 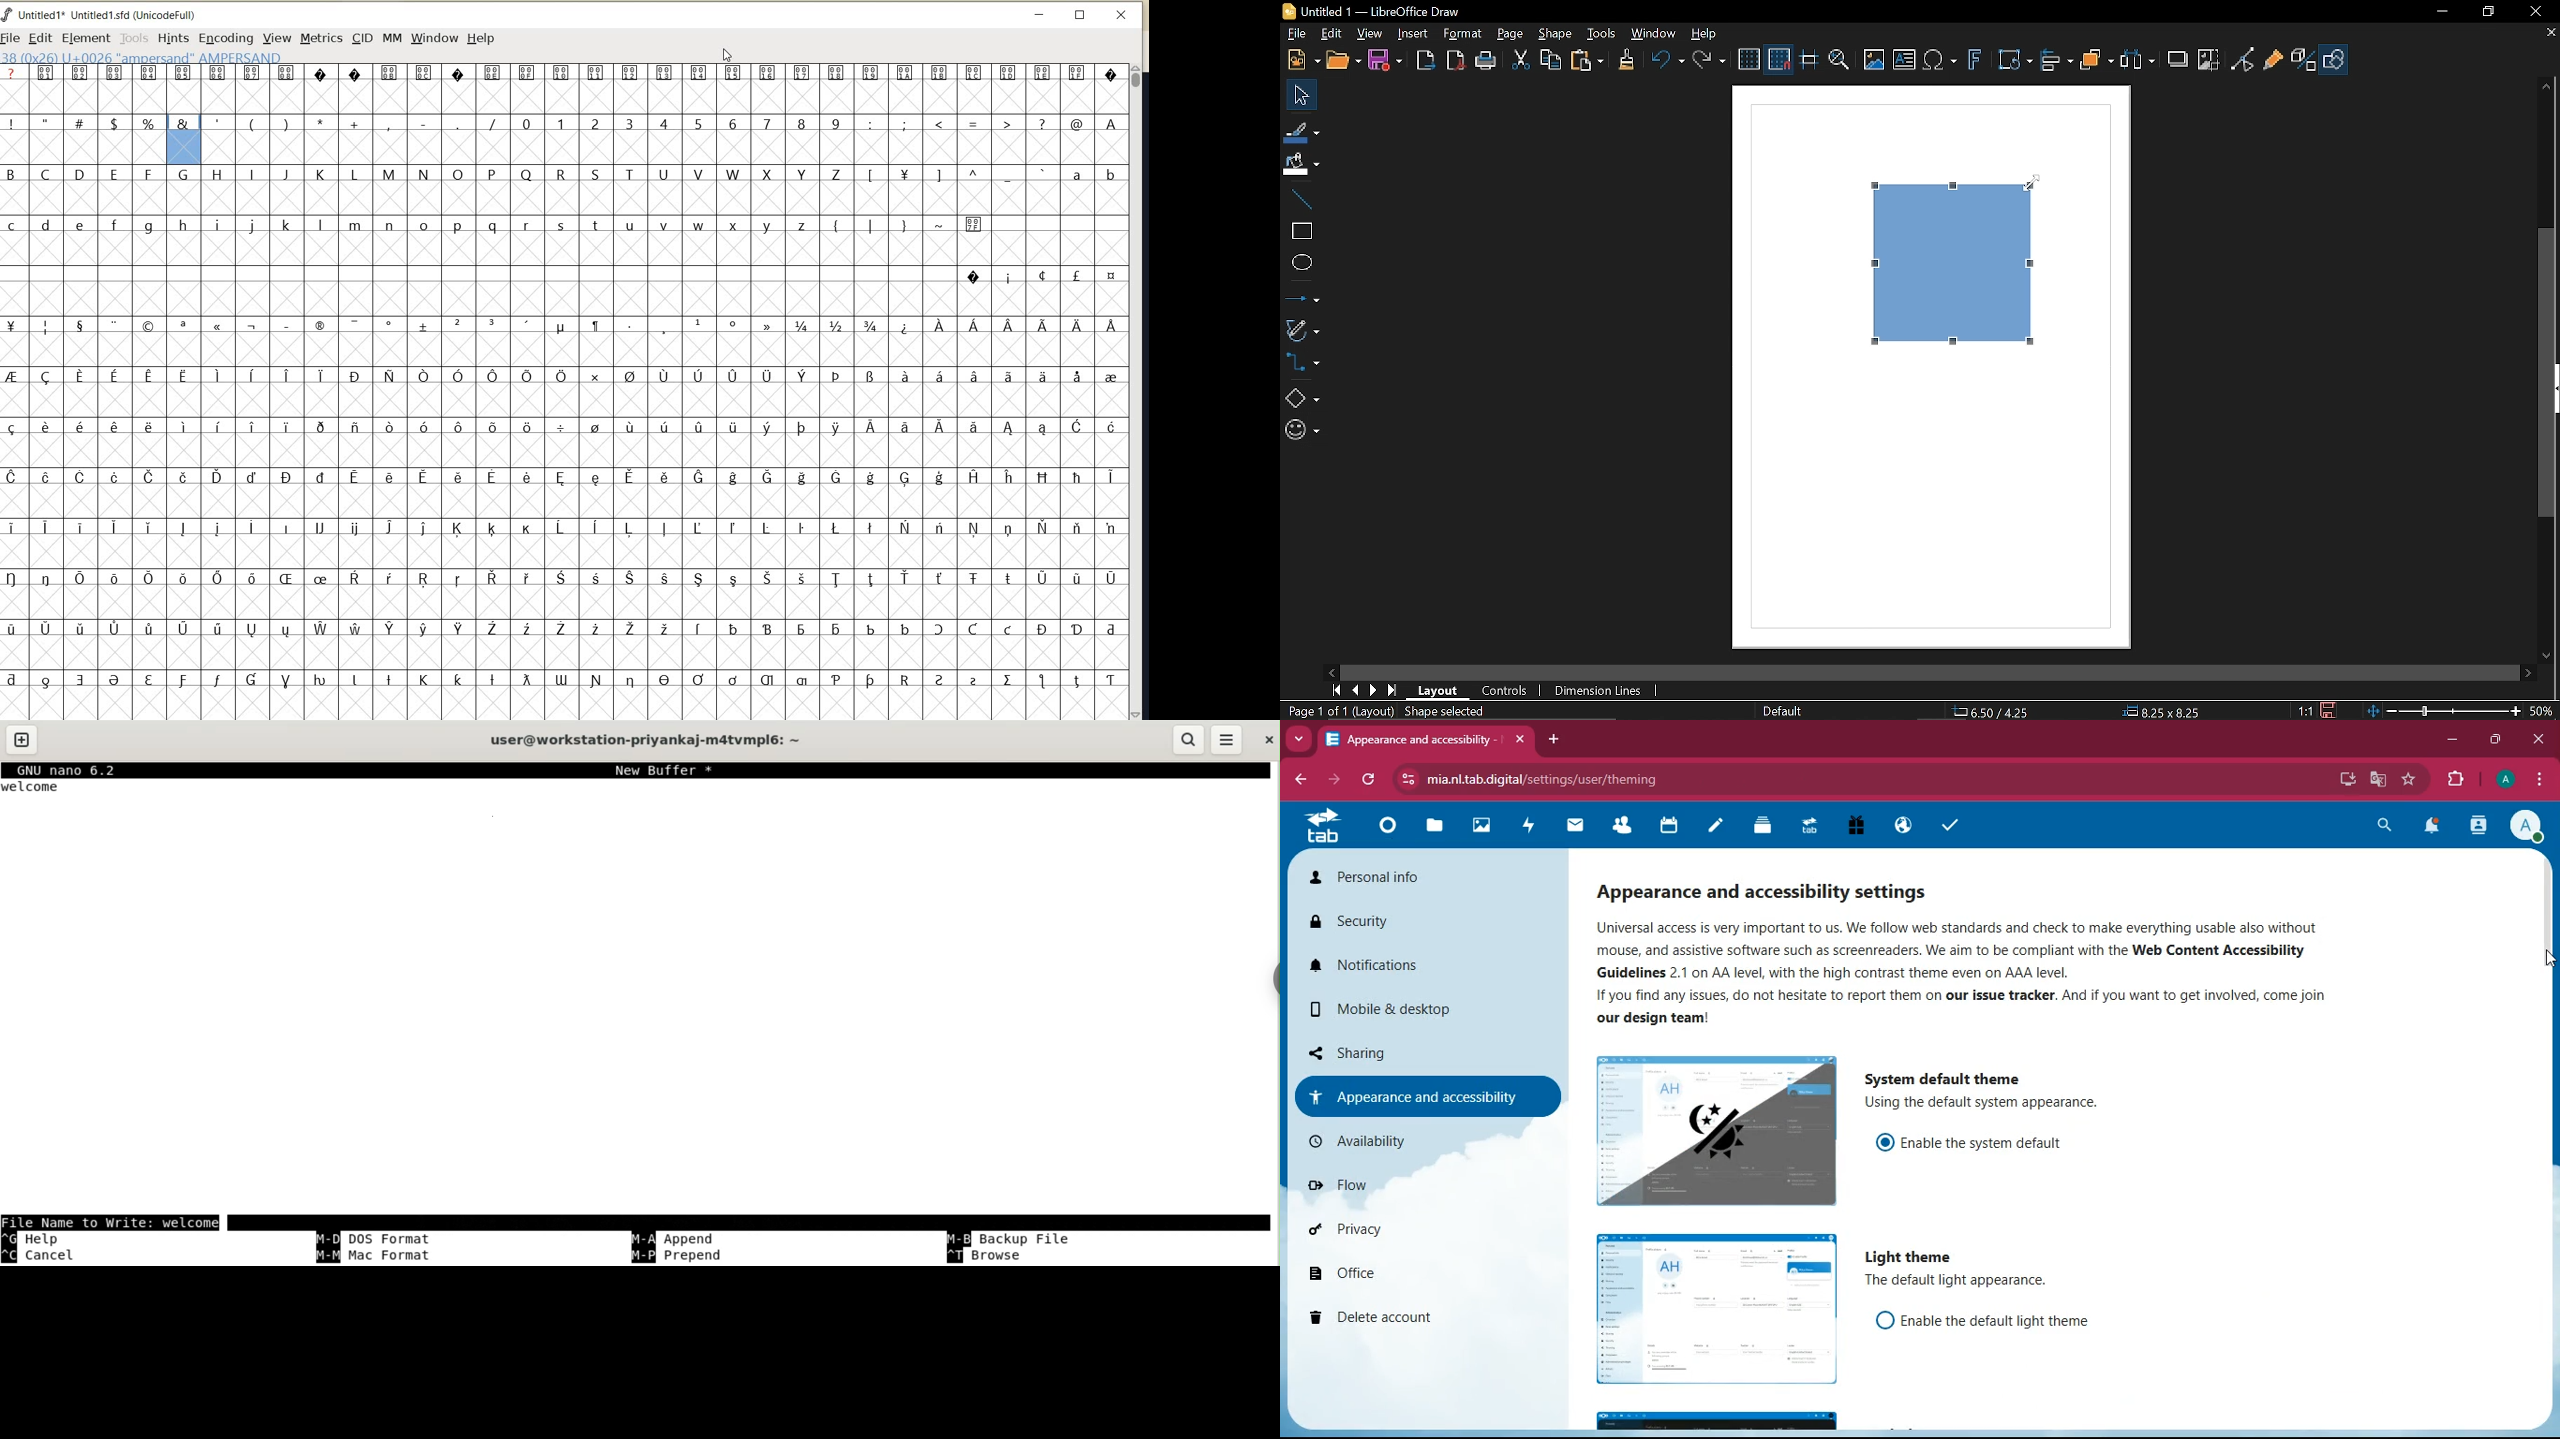 What do you see at coordinates (2330, 711) in the screenshot?
I see `Save` at bounding box center [2330, 711].